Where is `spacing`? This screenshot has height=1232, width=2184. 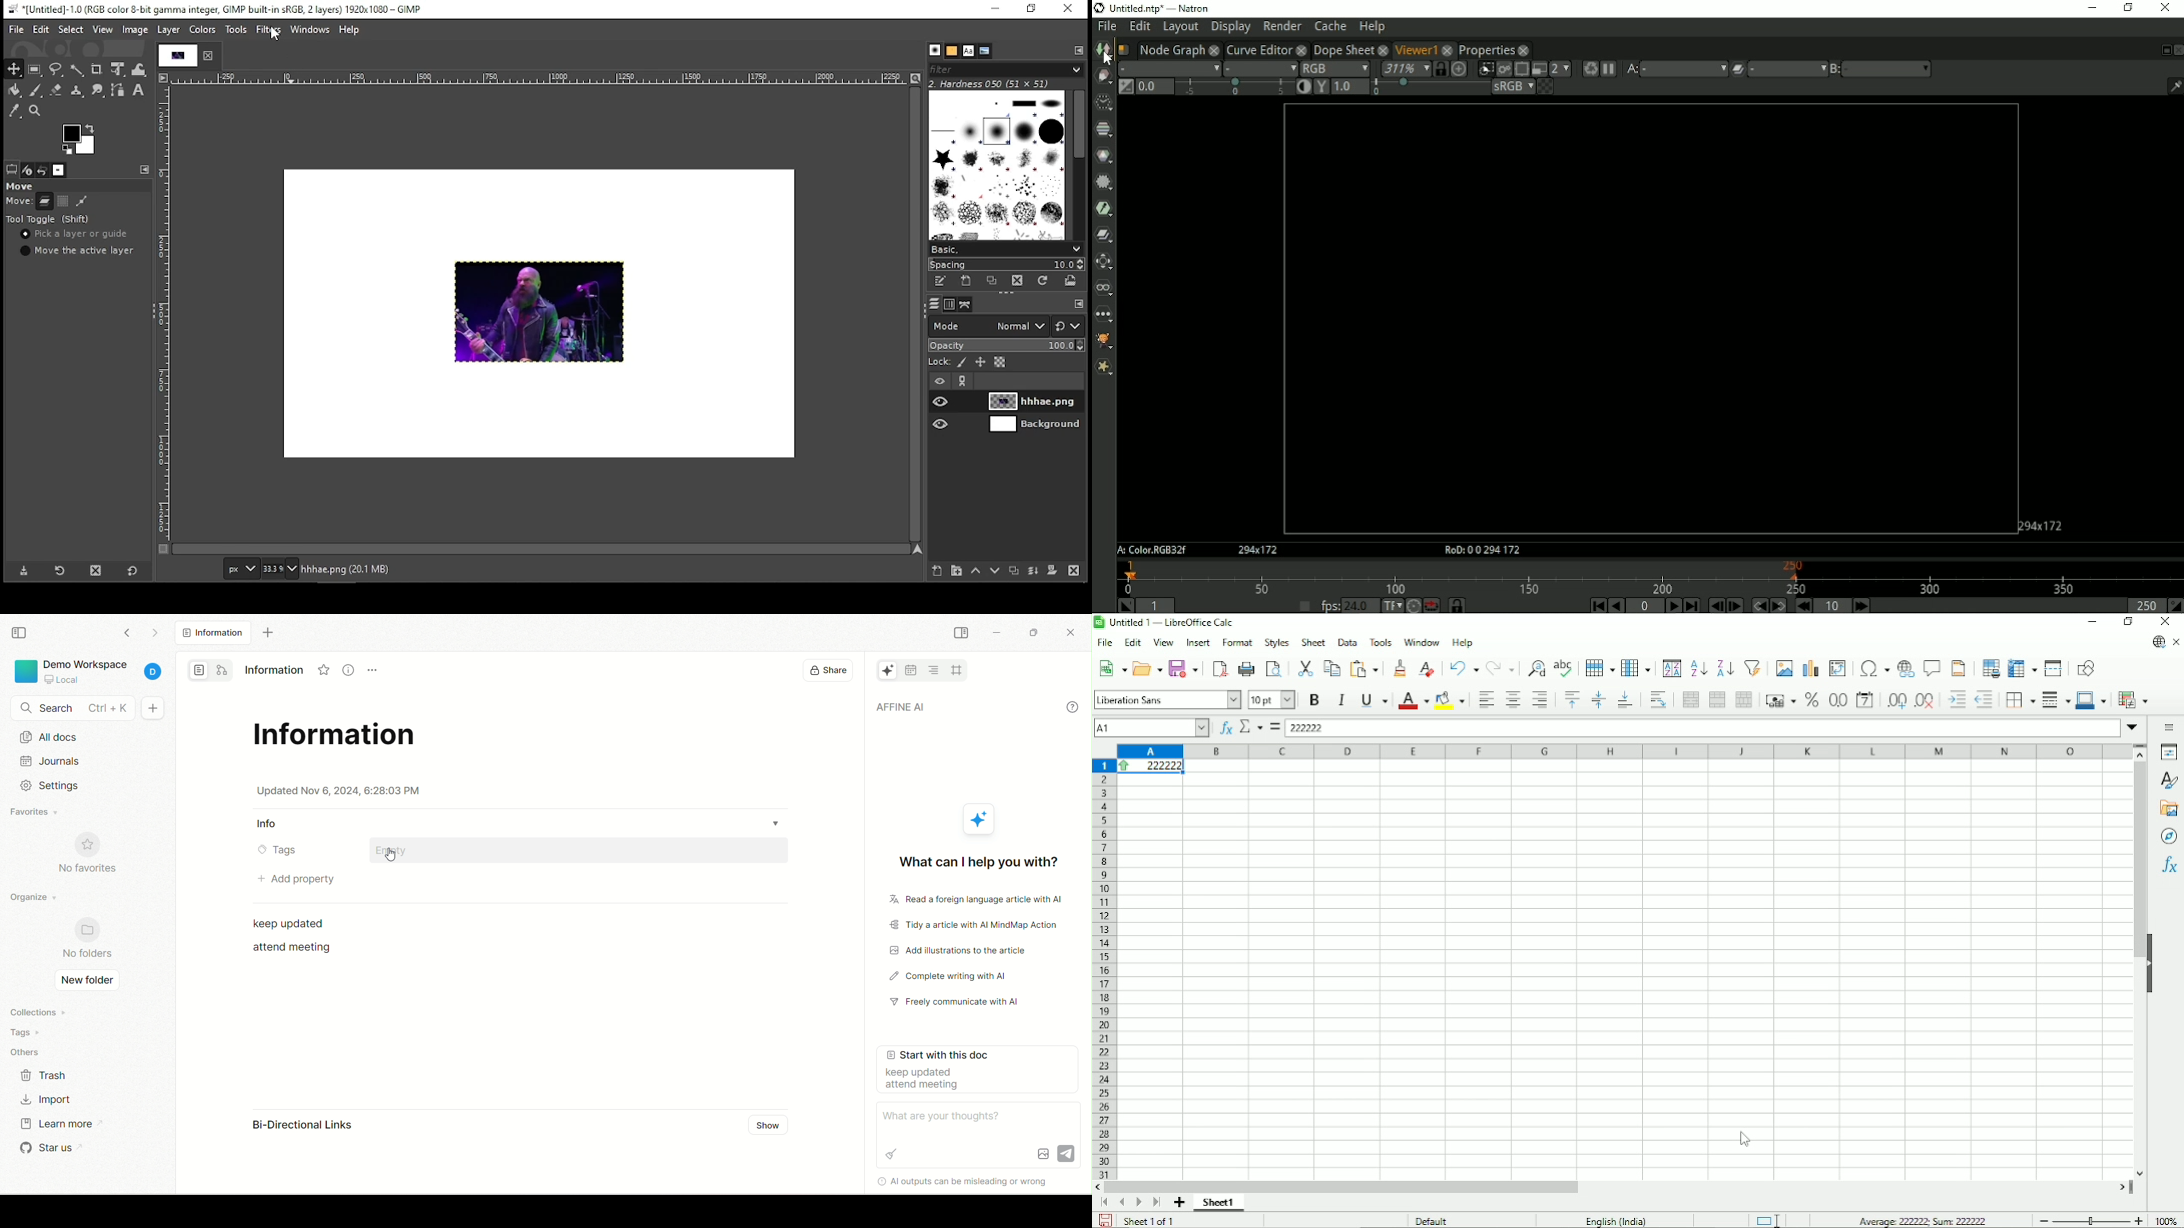
spacing is located at coordinates (1005, 264).